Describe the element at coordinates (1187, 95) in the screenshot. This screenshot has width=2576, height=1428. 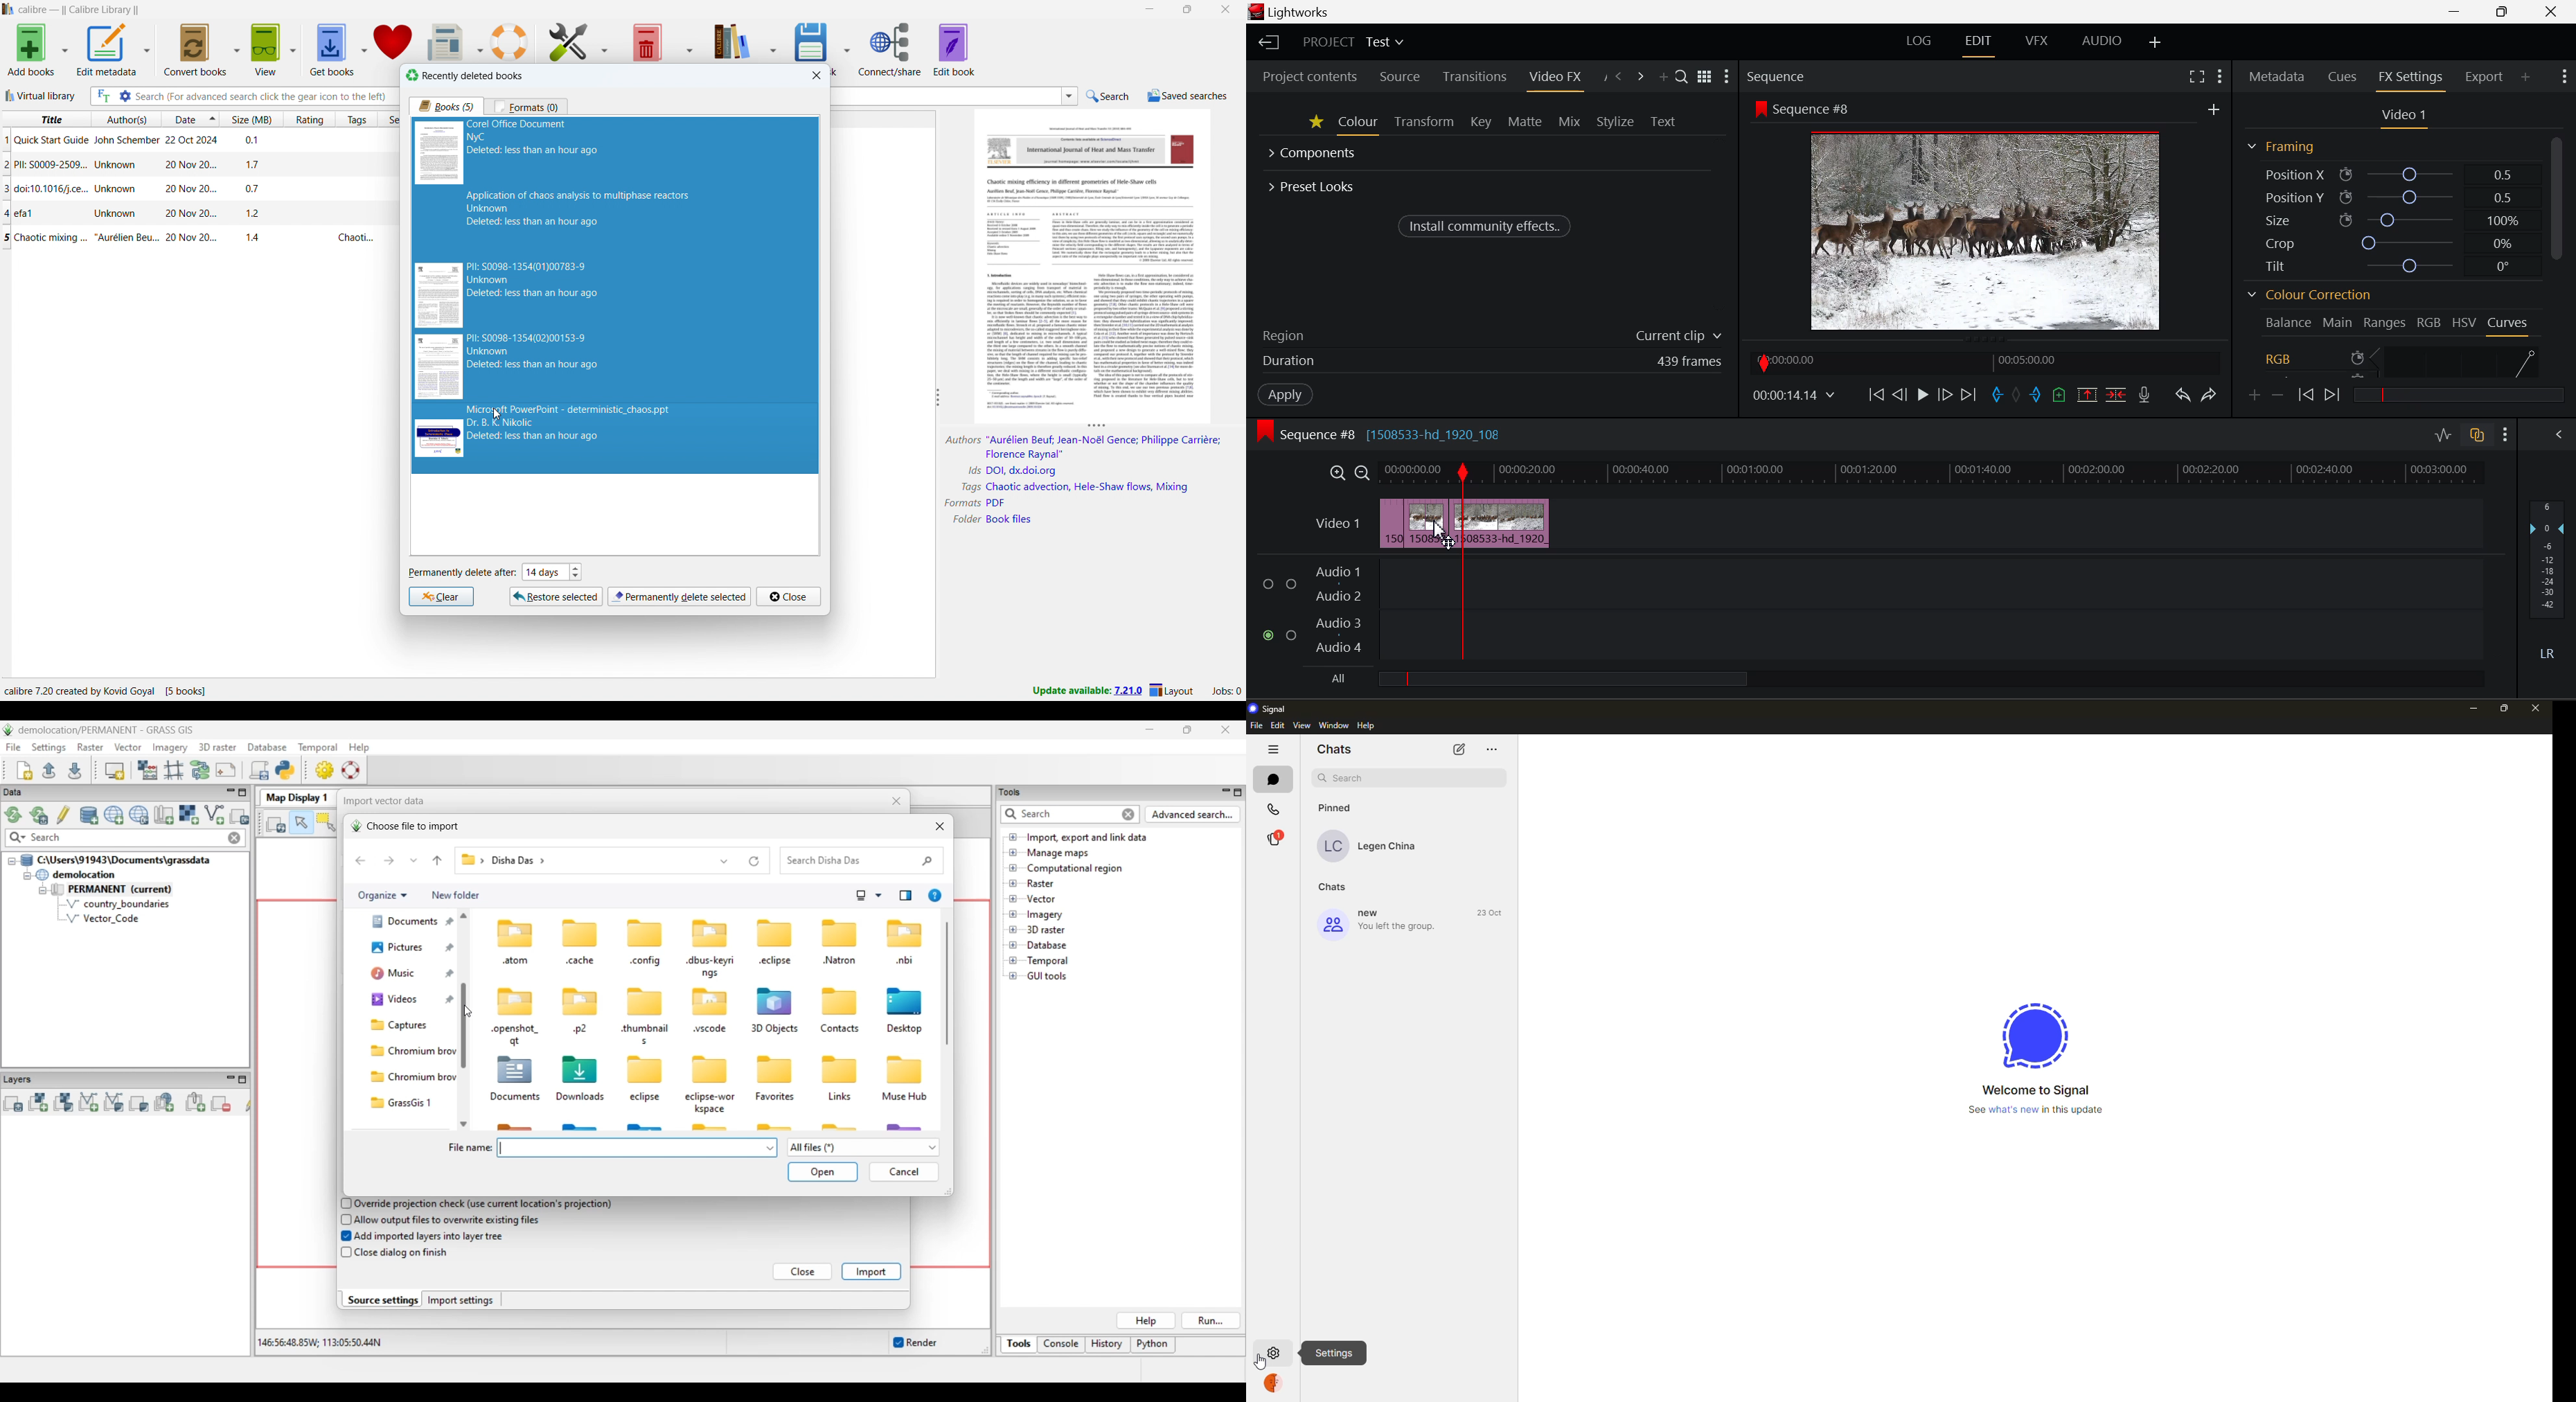
I see `saved searches menu` at that location.